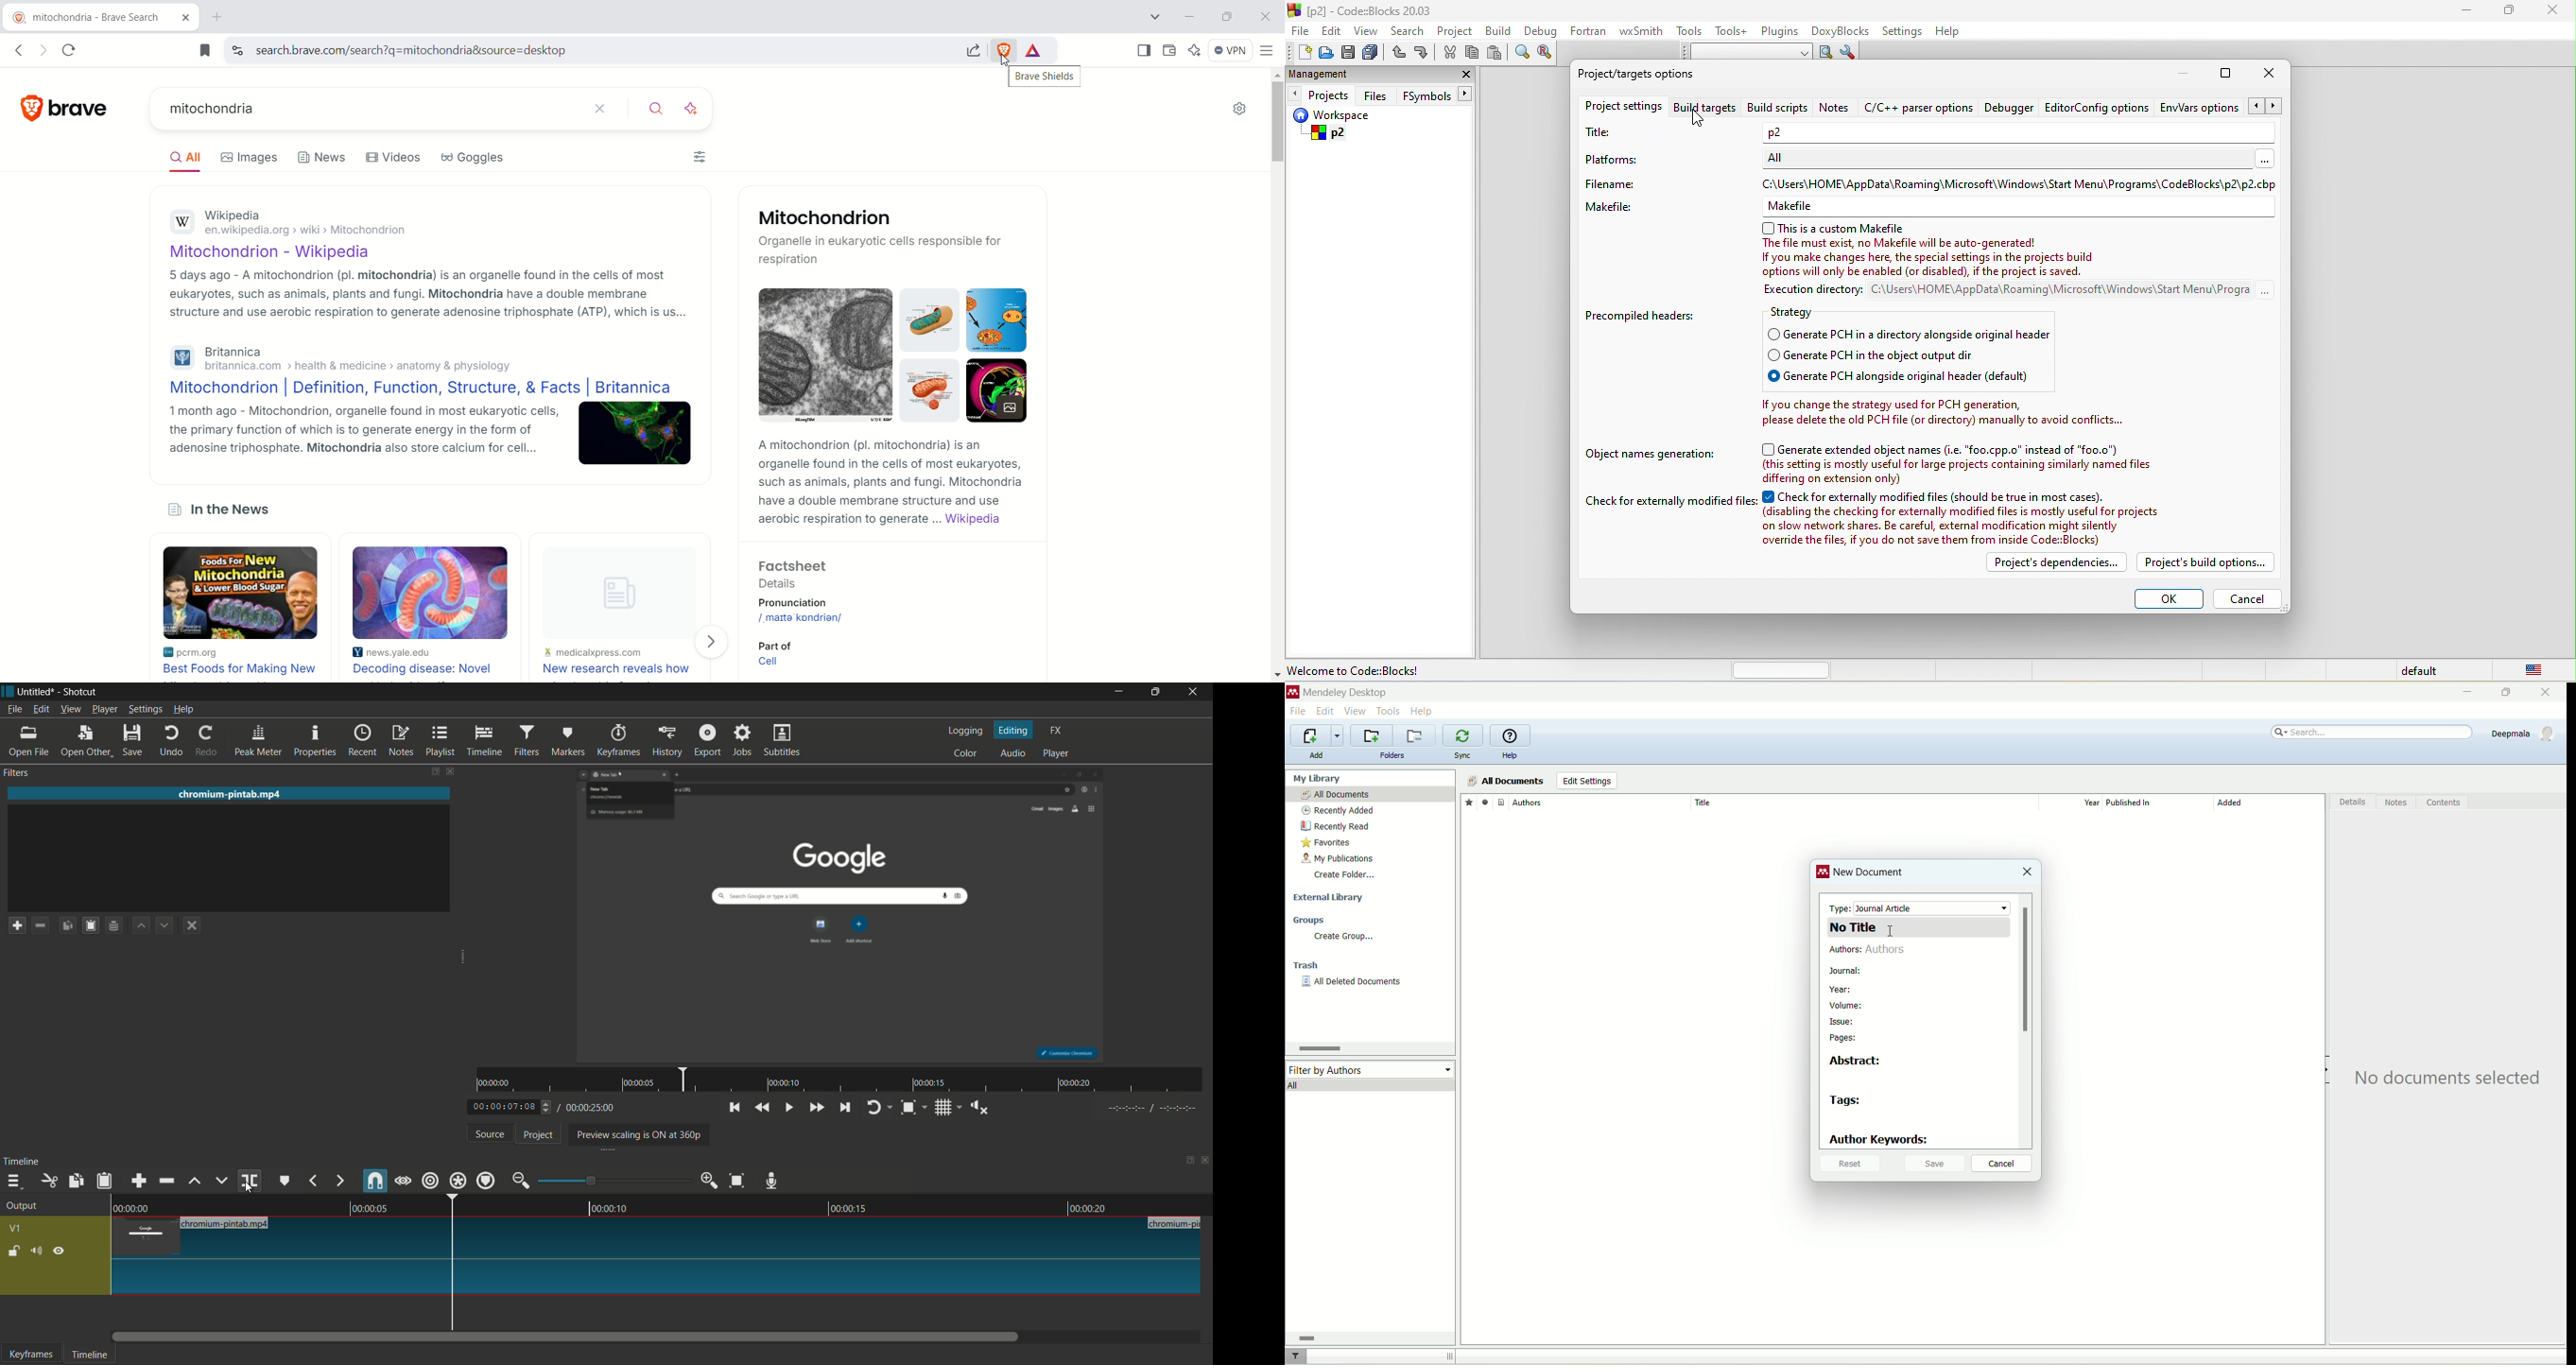  I want to click on all, so click(1372, 1085).